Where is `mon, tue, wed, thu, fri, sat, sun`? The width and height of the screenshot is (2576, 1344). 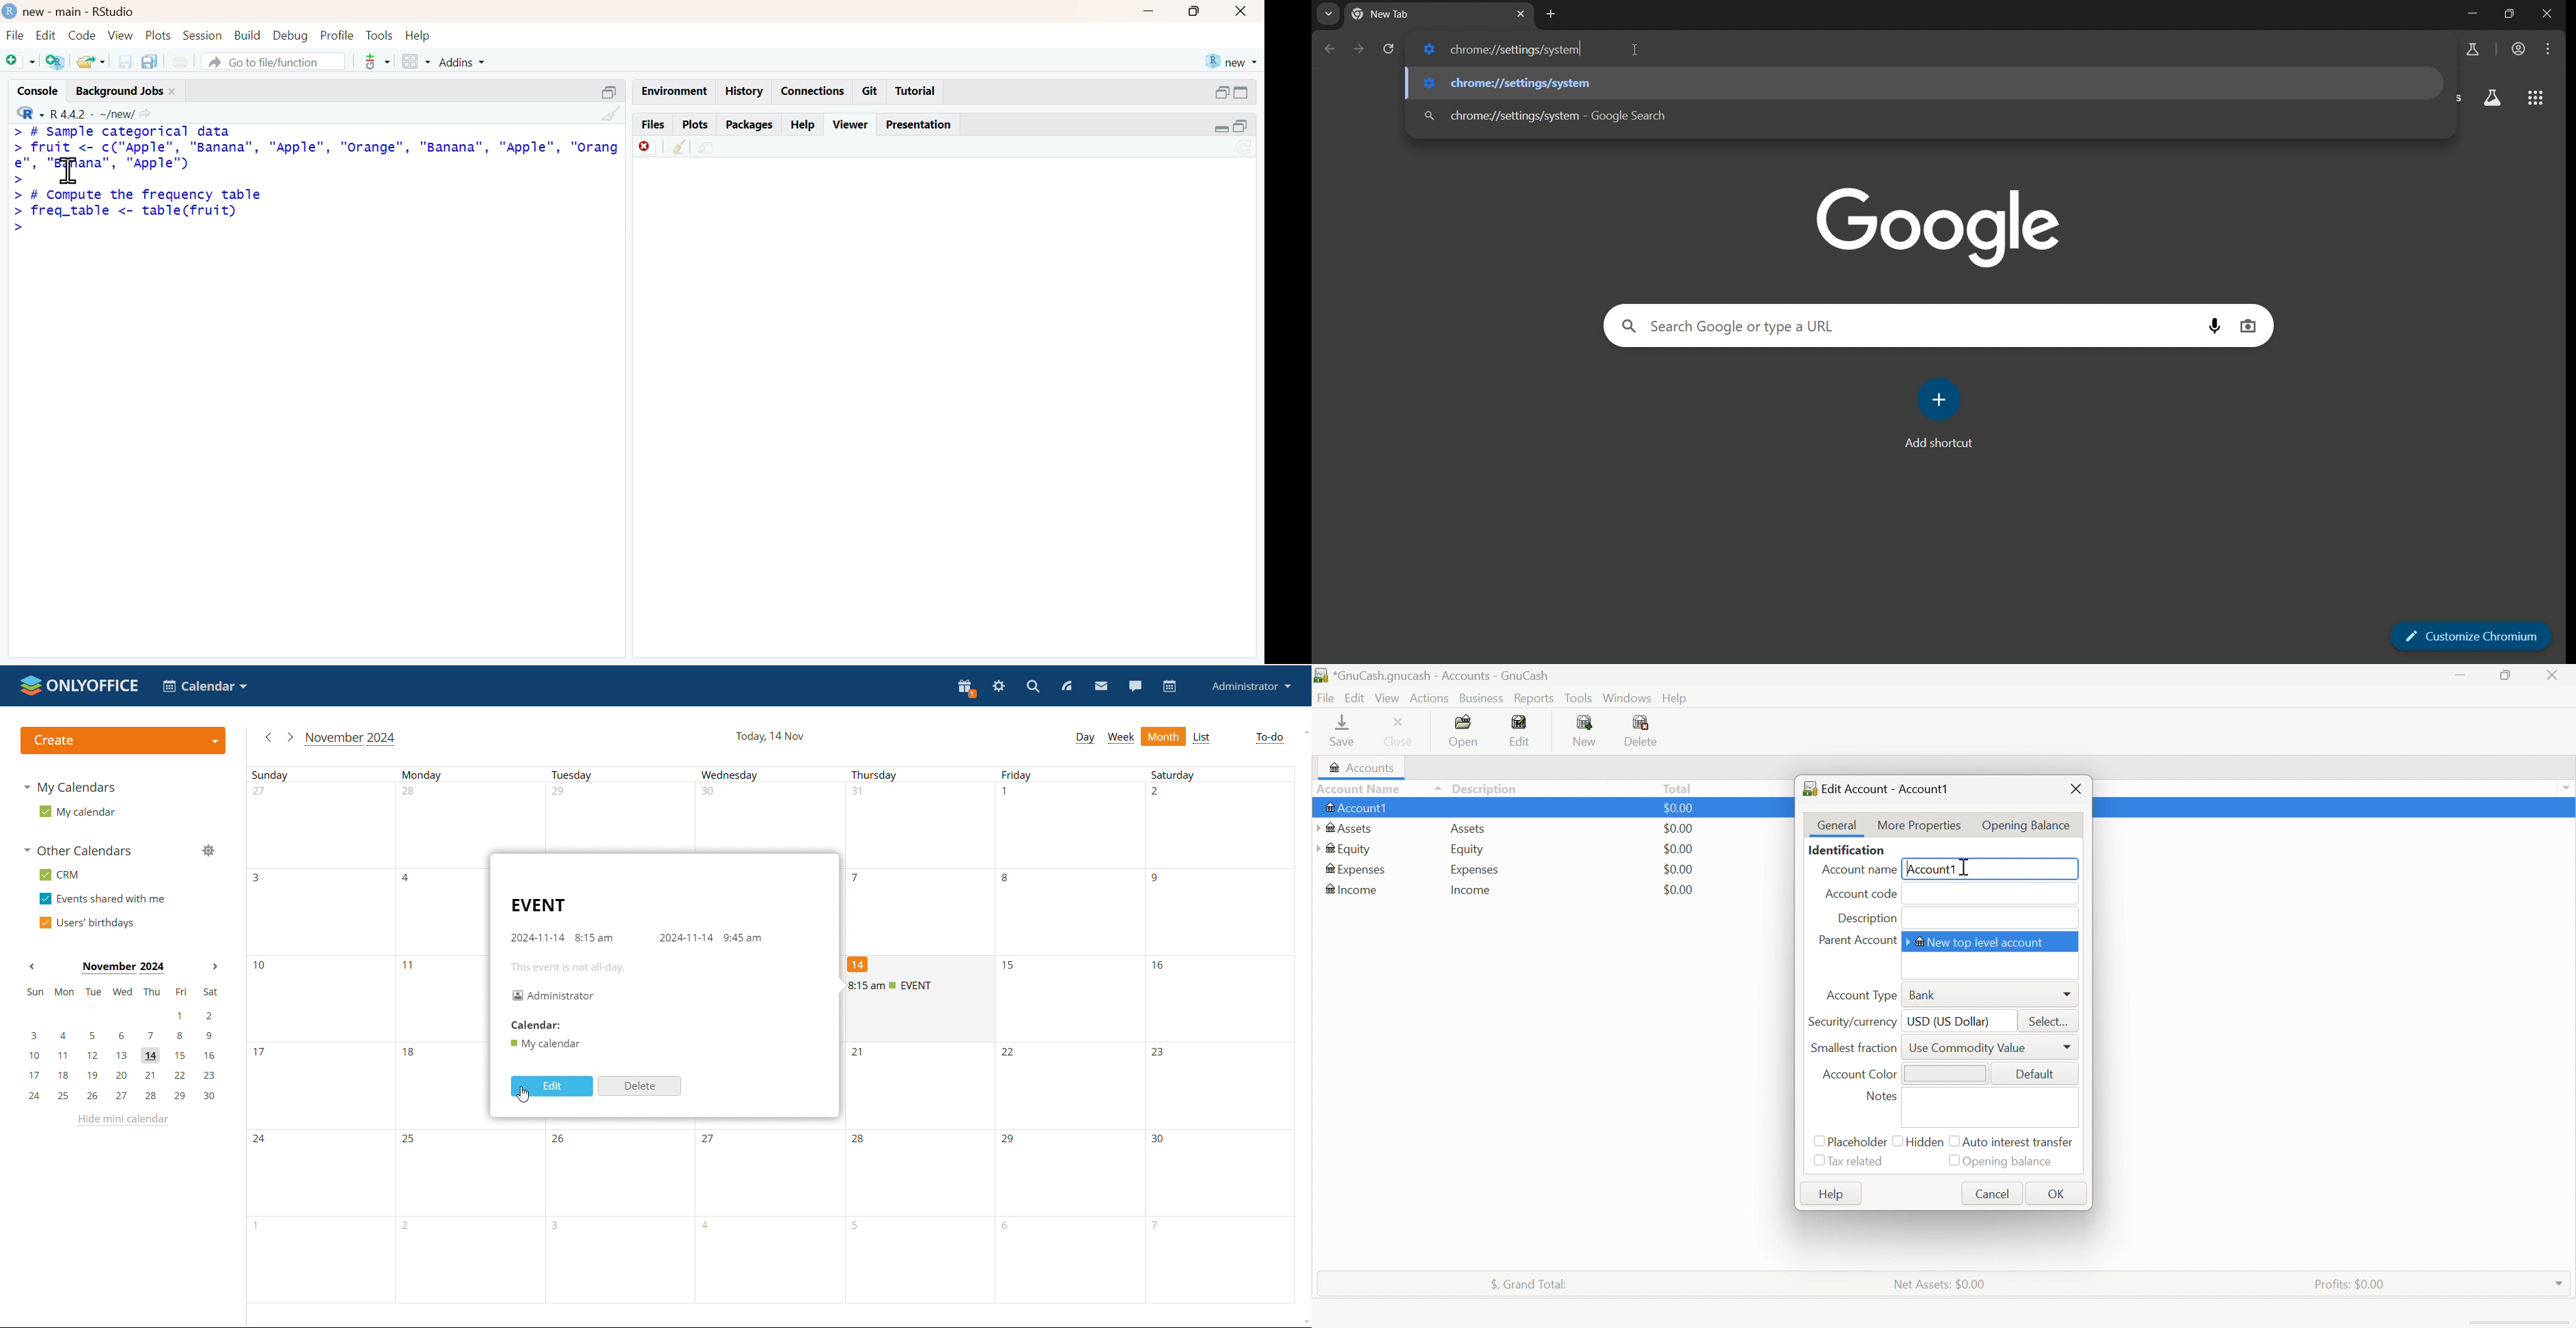 mon, tue, wed, thu, fri, sat, sun is located at coordinates (122, 991).